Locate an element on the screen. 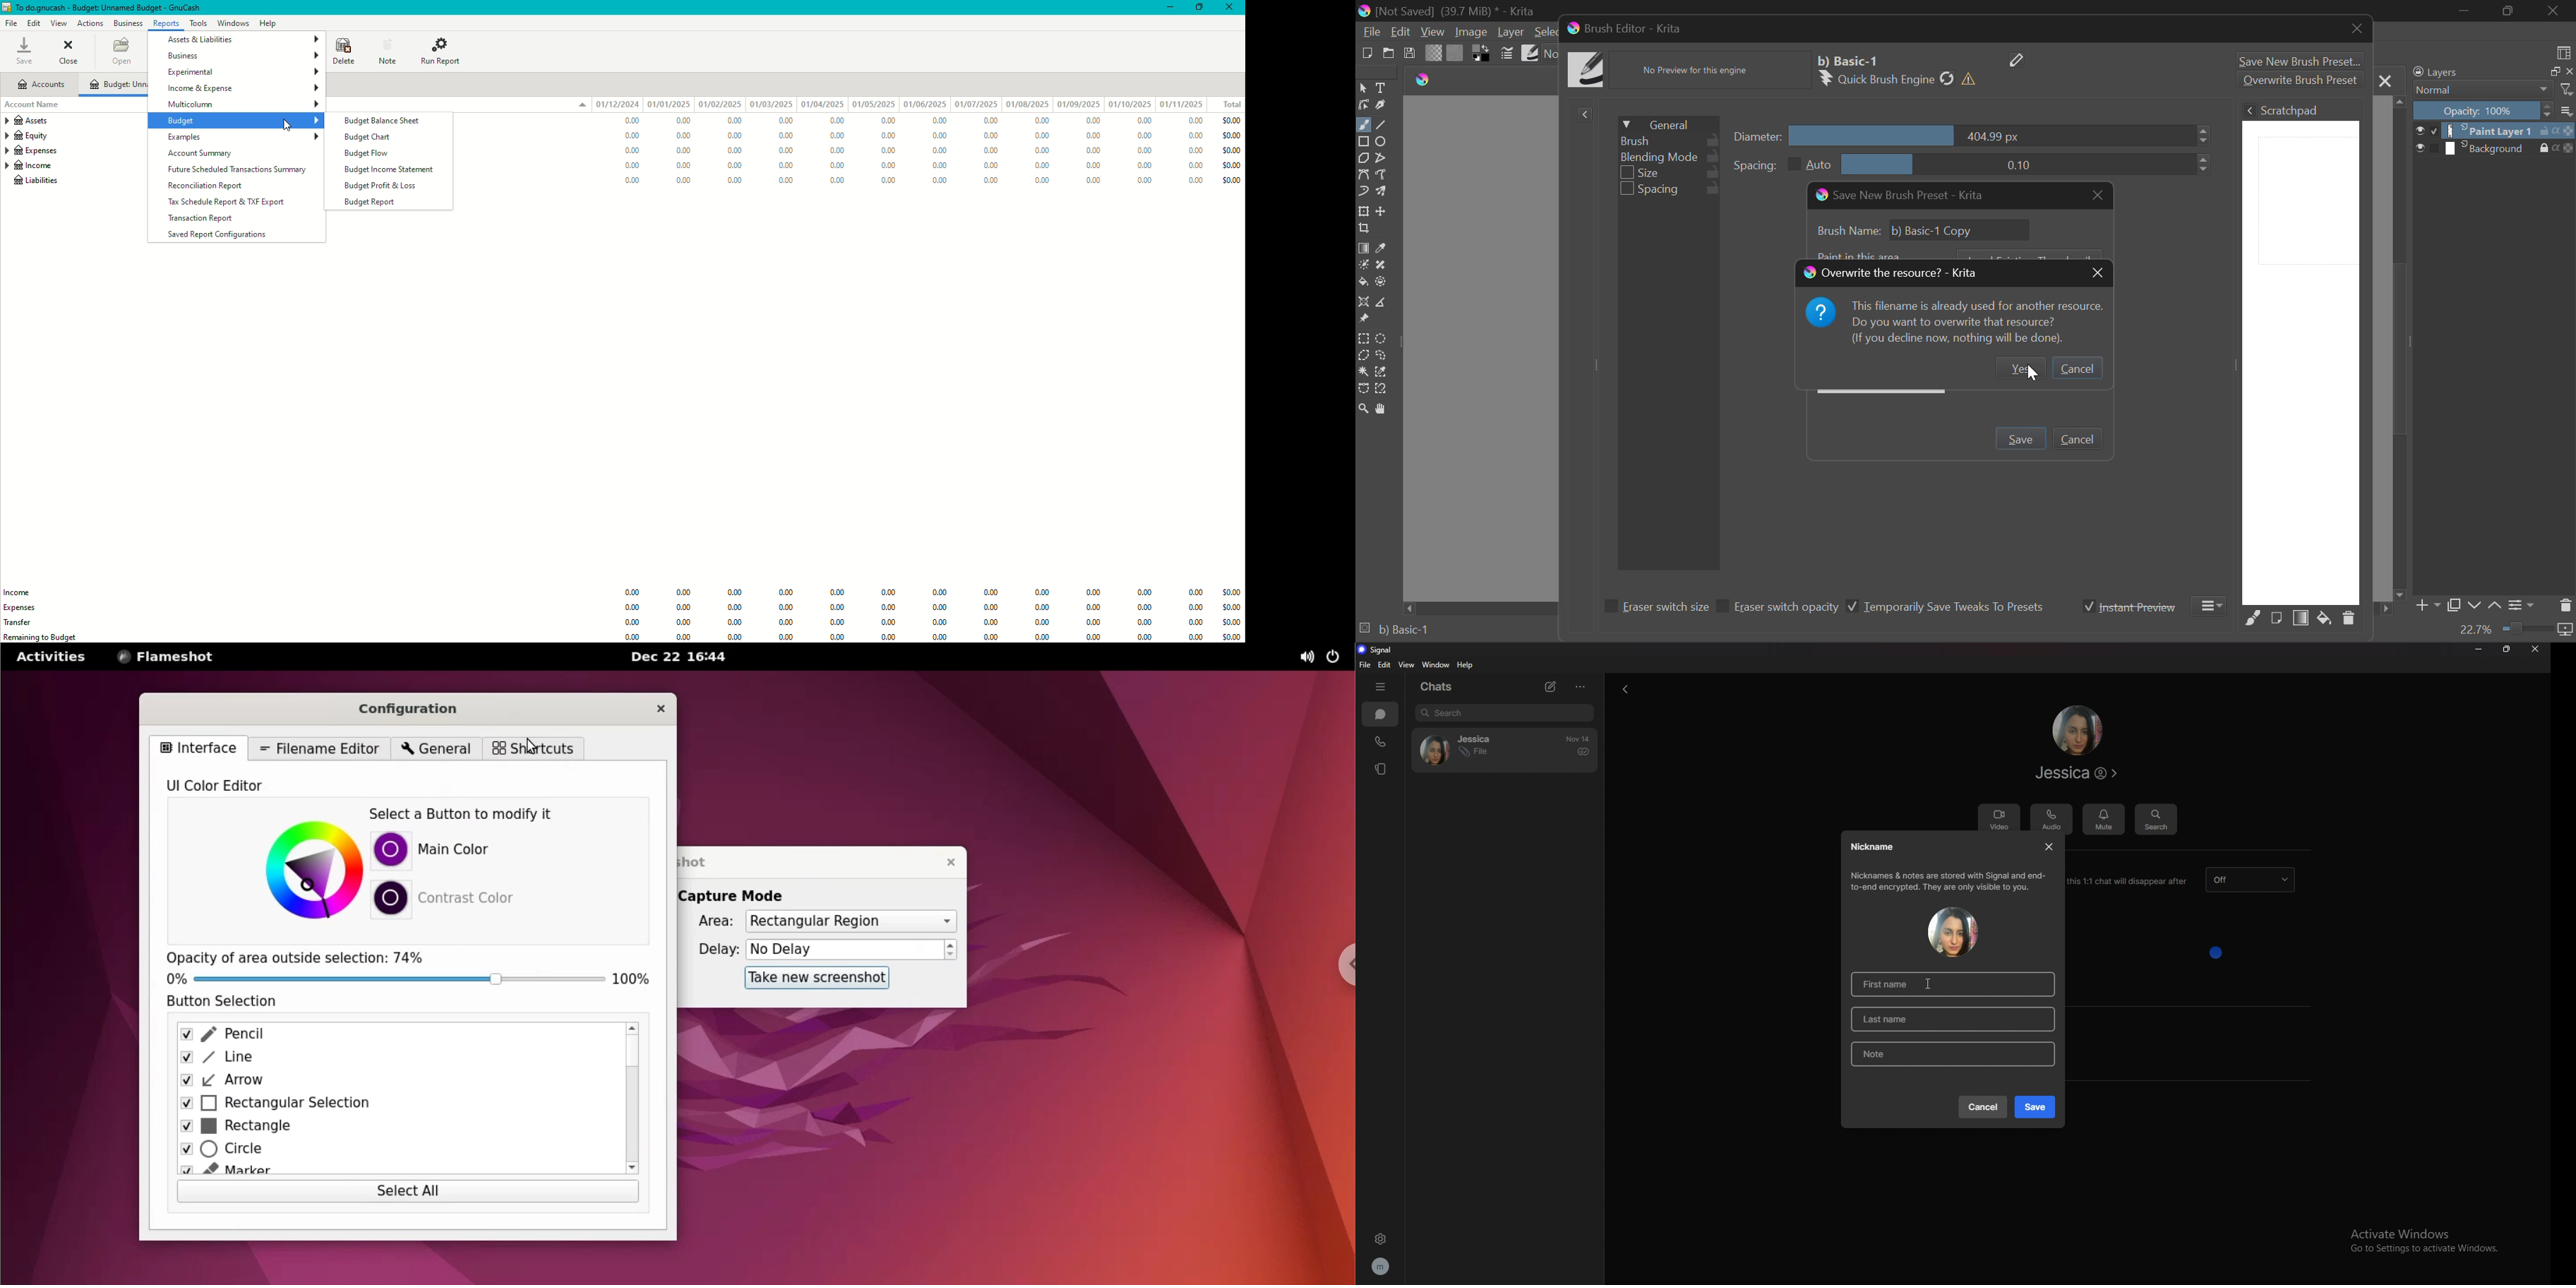 Image resolution: width=2576 pixels, height=1288 pixels. 0.00 is located at coordinates (1039, 135).